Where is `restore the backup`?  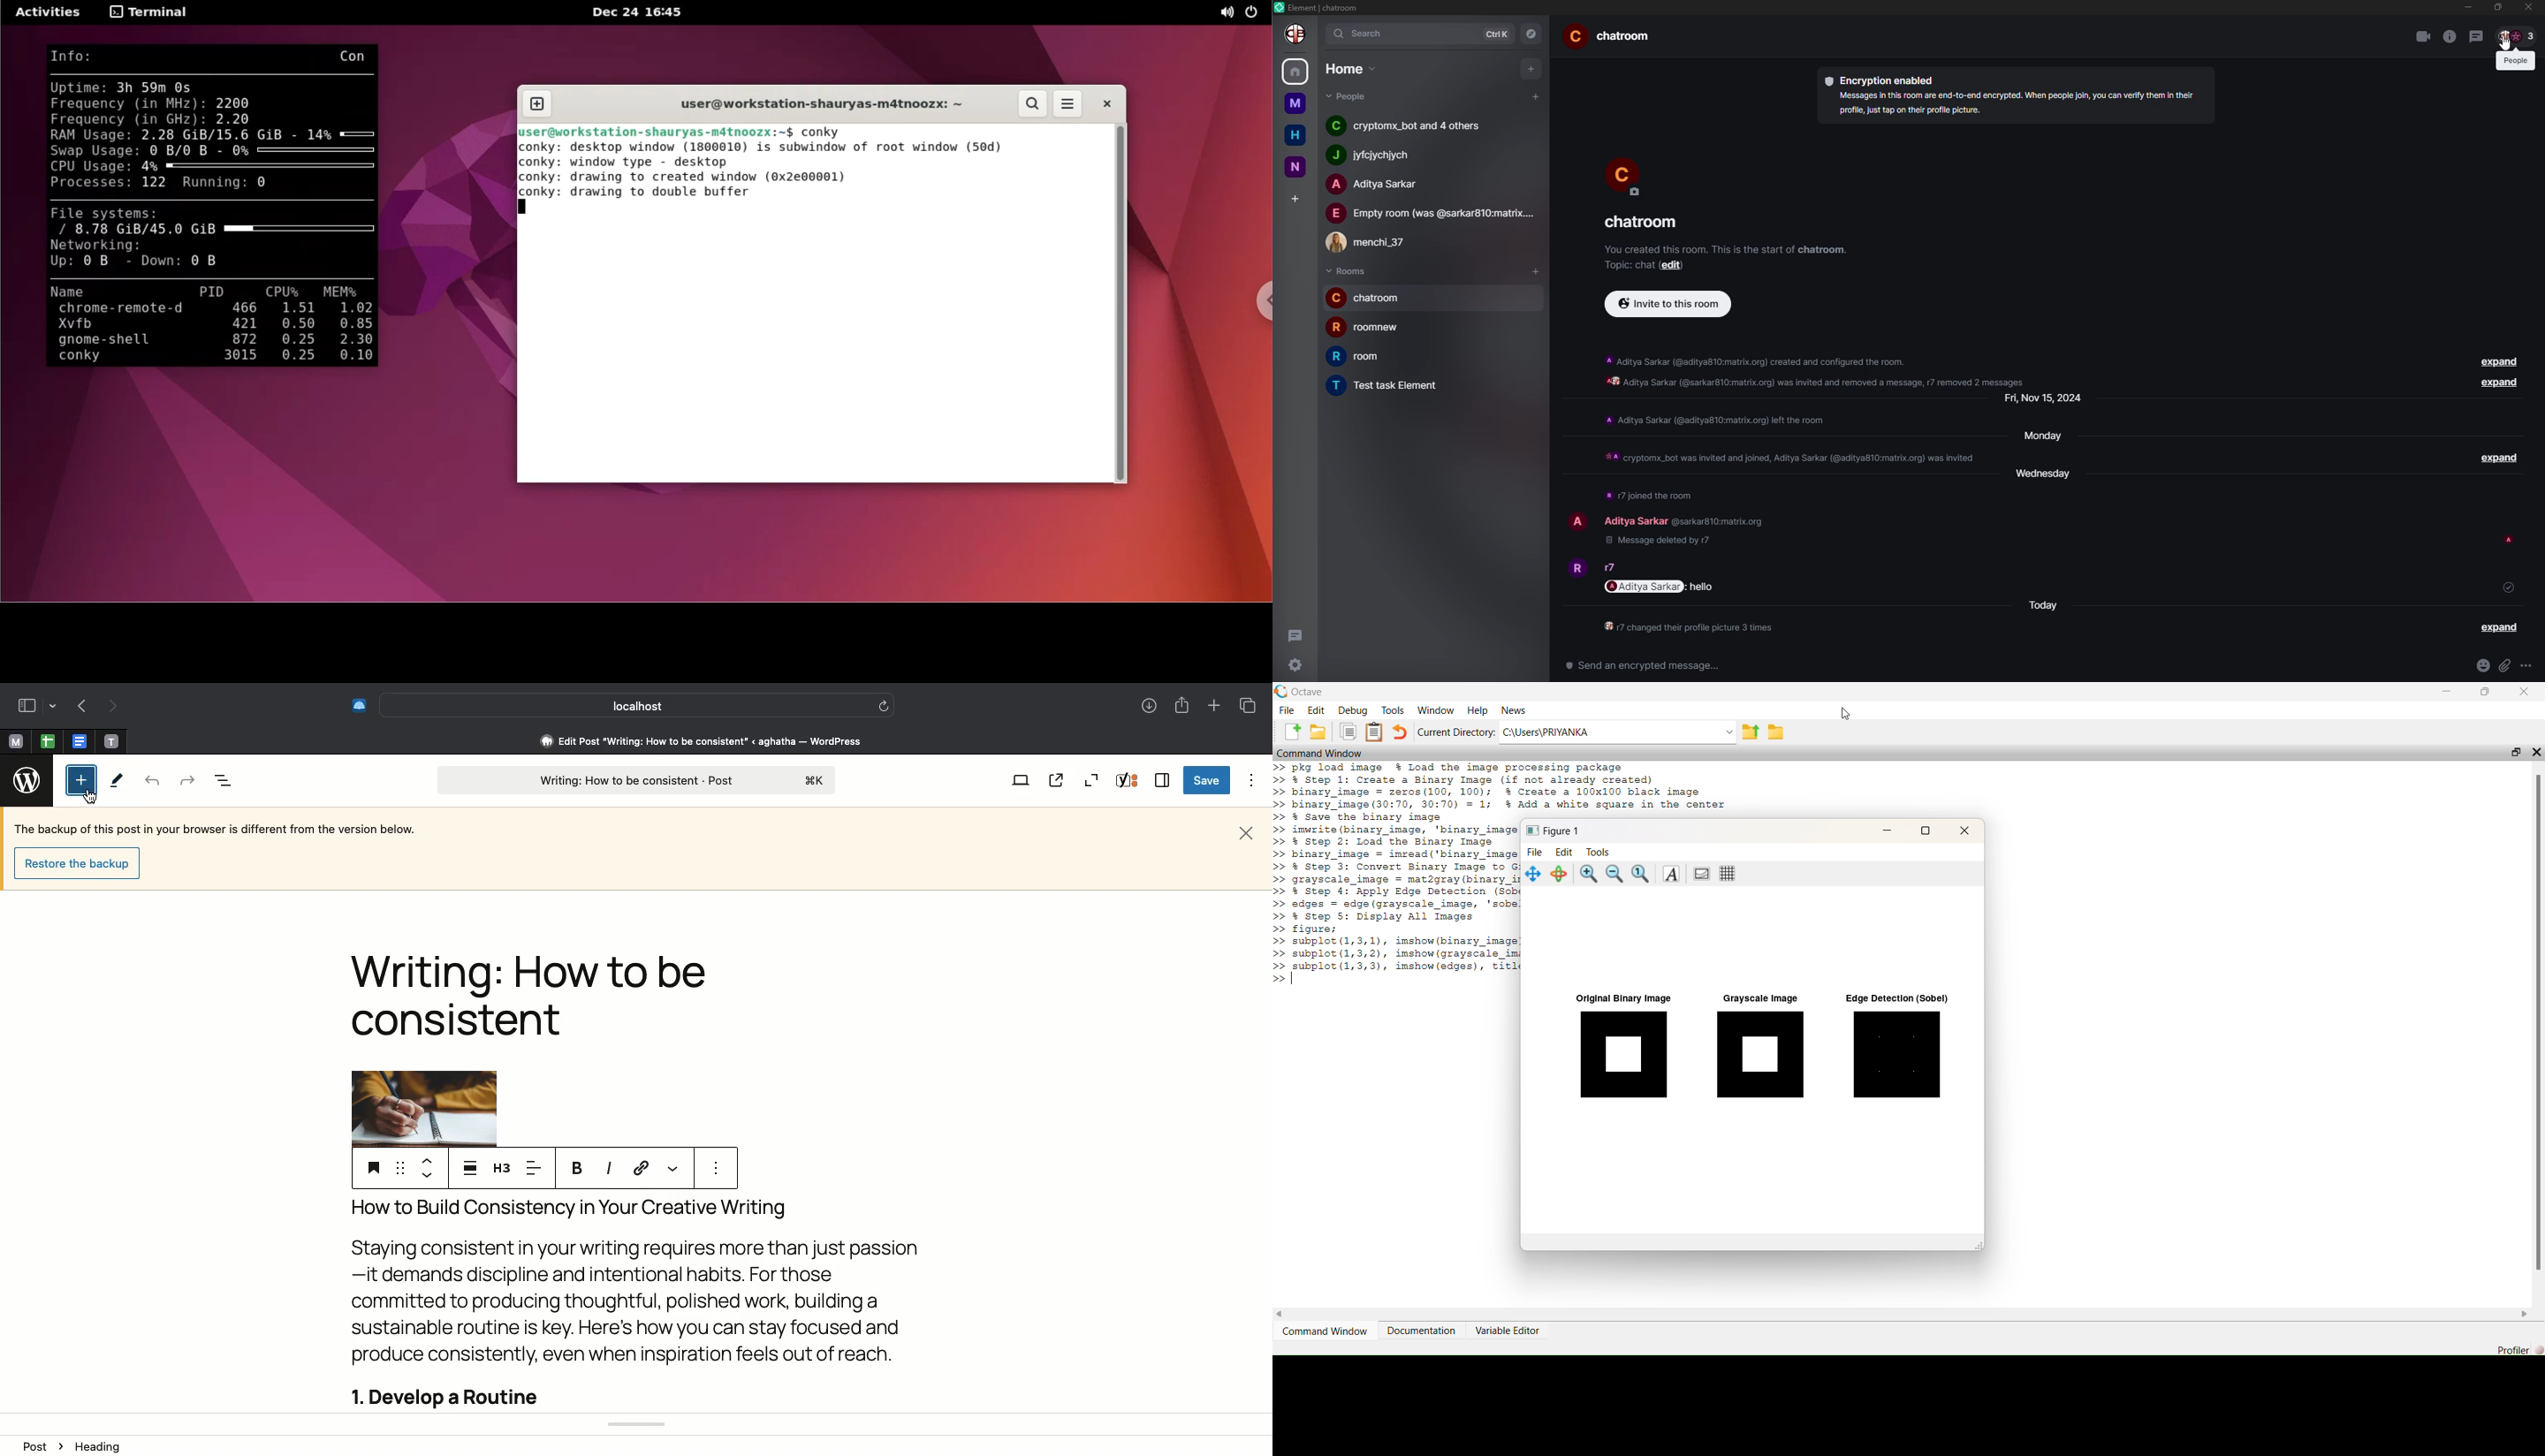 restore the backup is located at coordinates (77, 863).